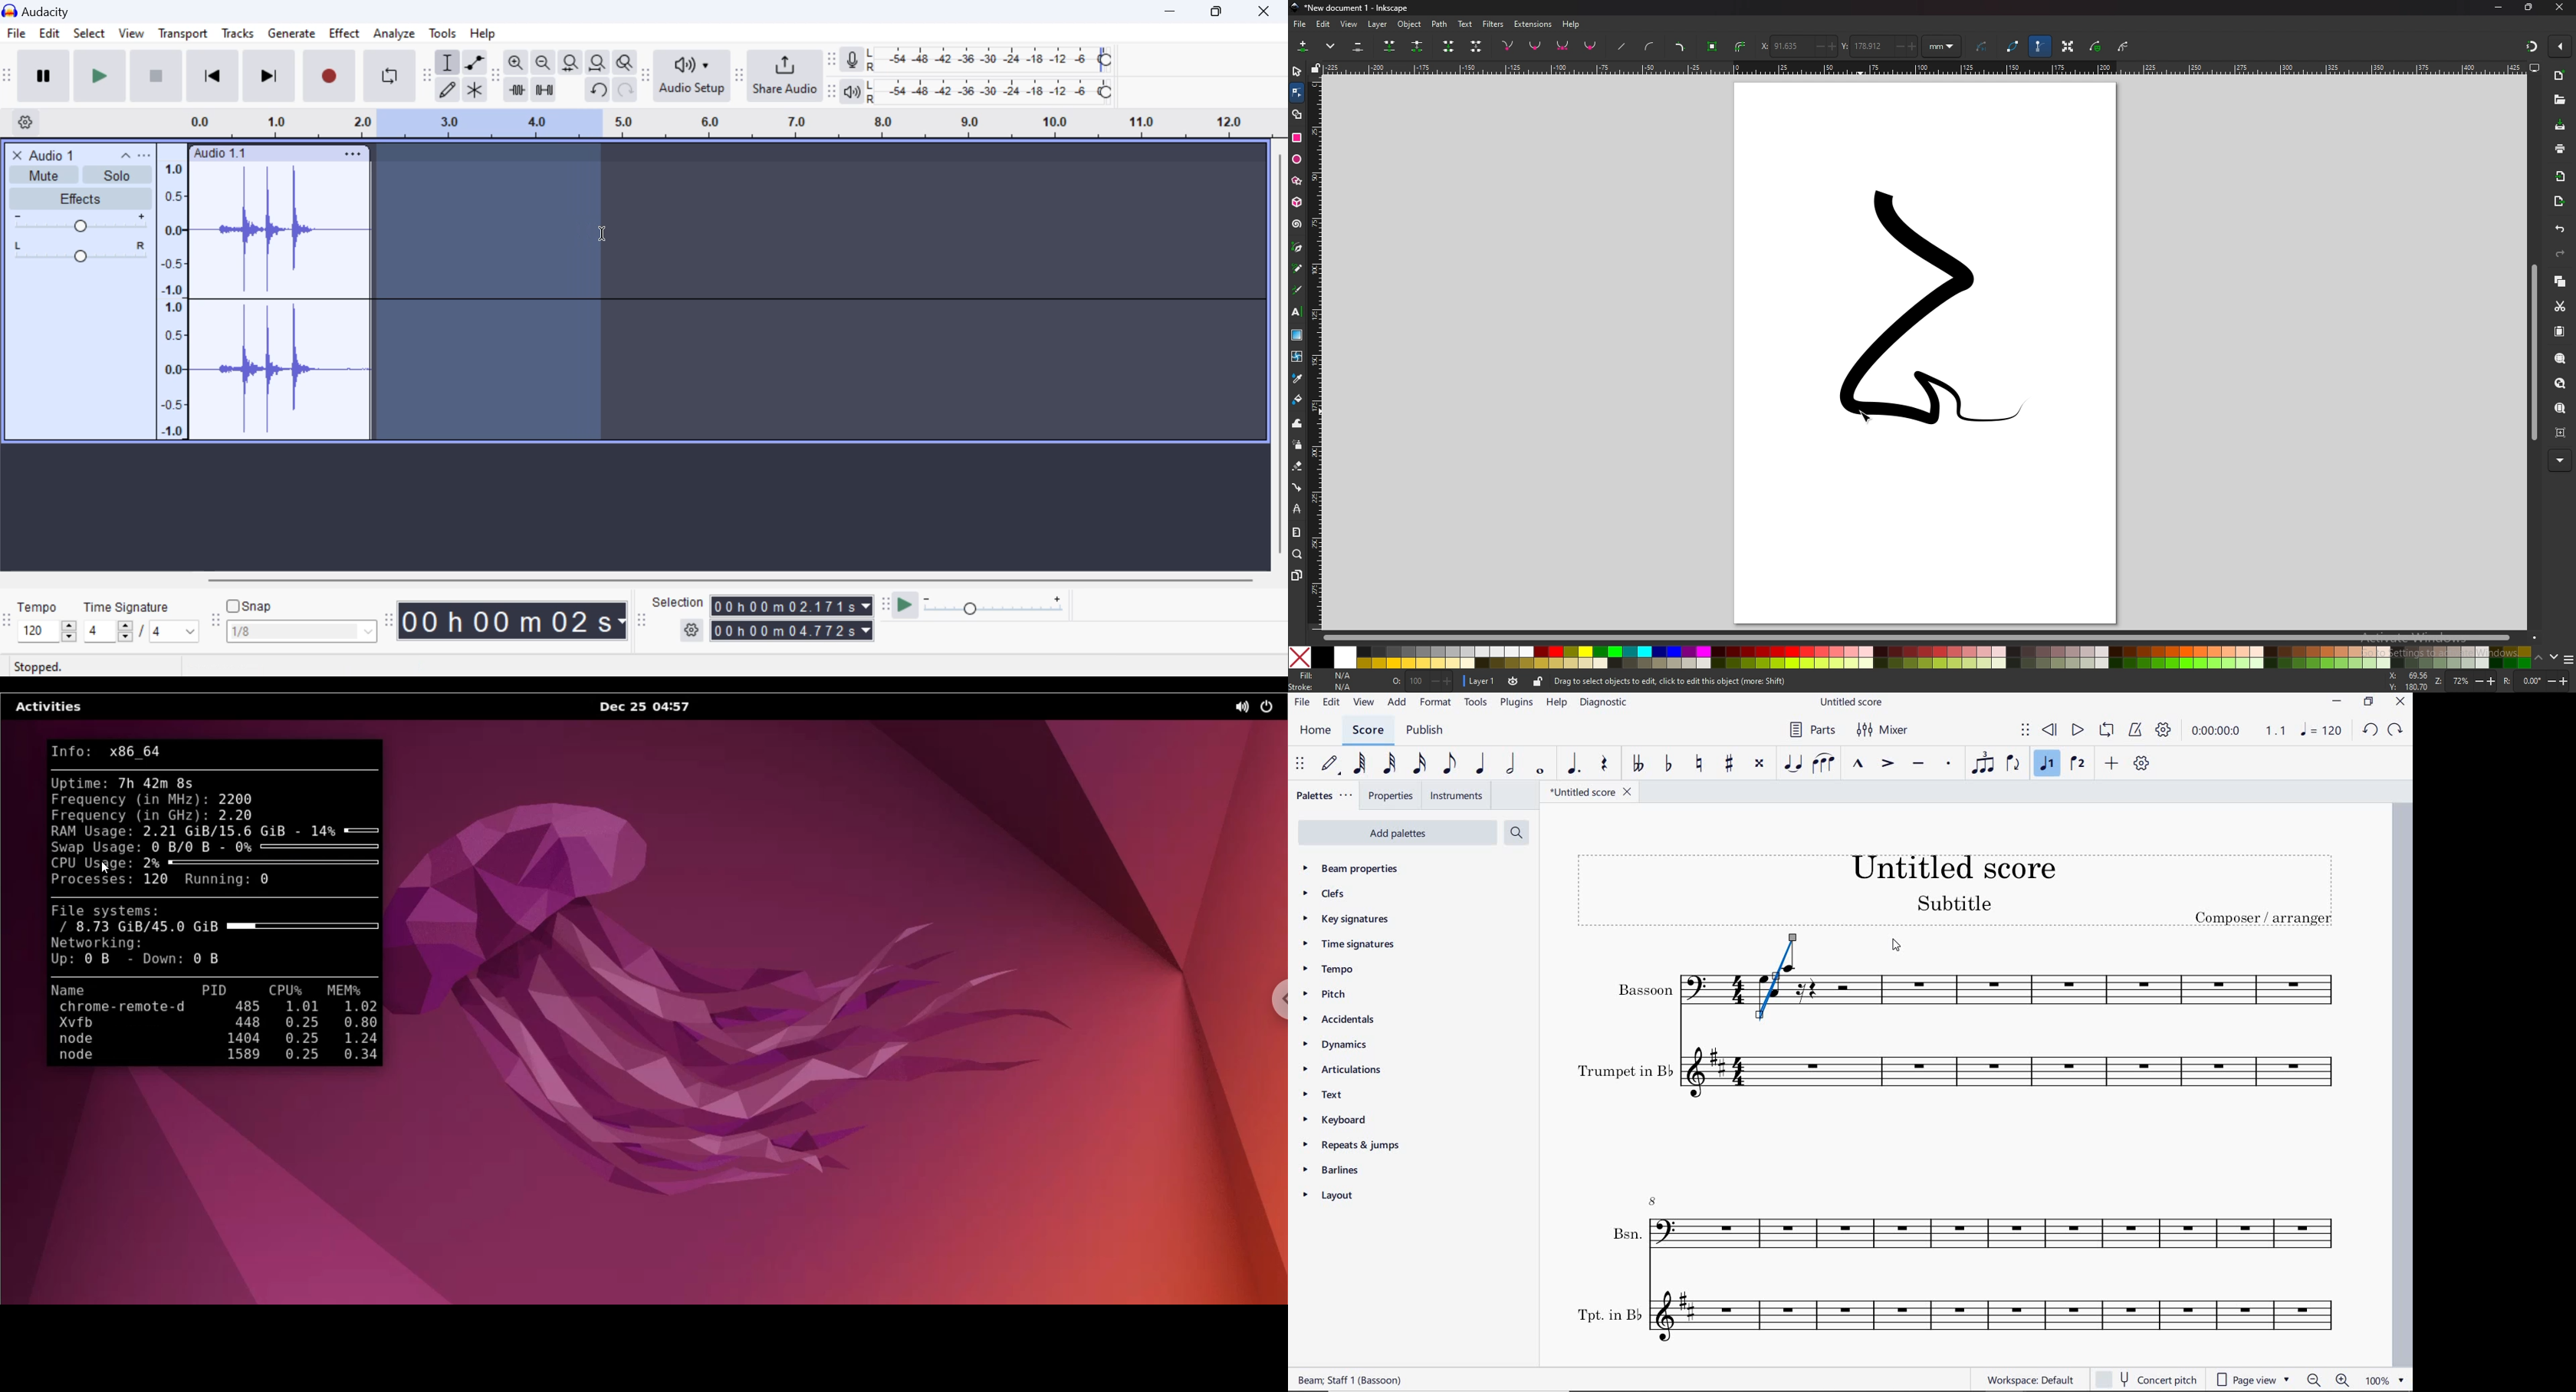 This screenshot has width=2576, height=1400. Describe the element at coordinates (1325, 1095) in the screenshot. I see `text` at that location.